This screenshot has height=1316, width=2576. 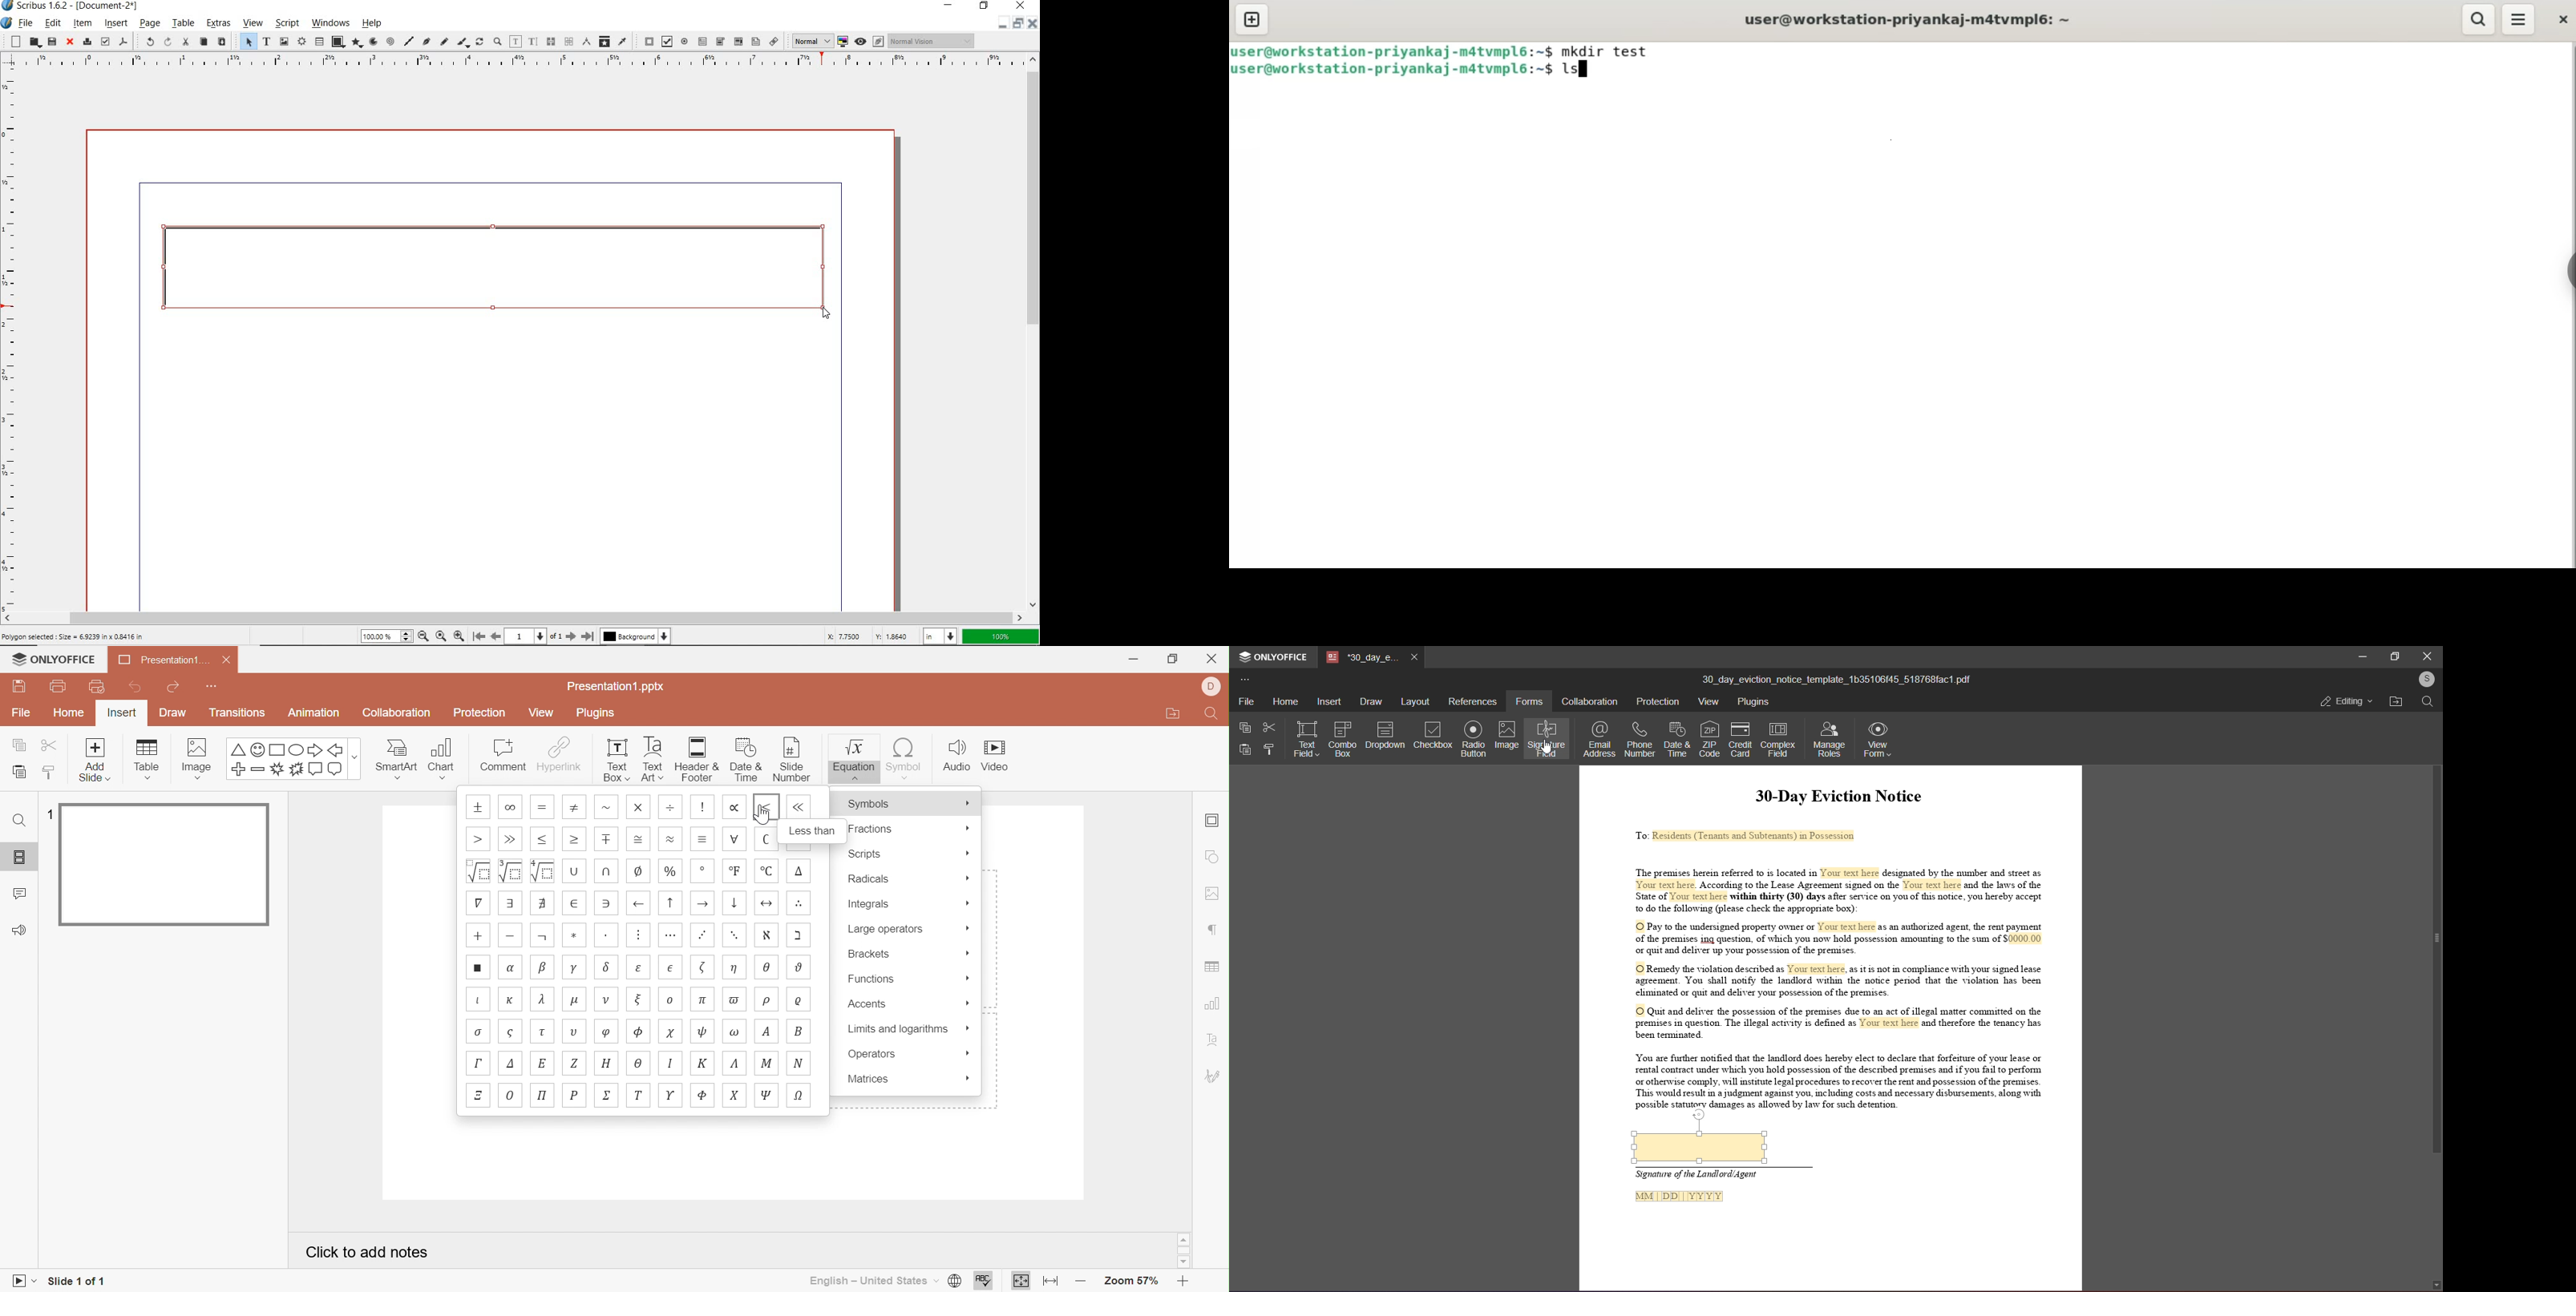 What do you see at coordinates (478, 635) in the screenshot?
I see `move to first` at bounding box center [478, 635].